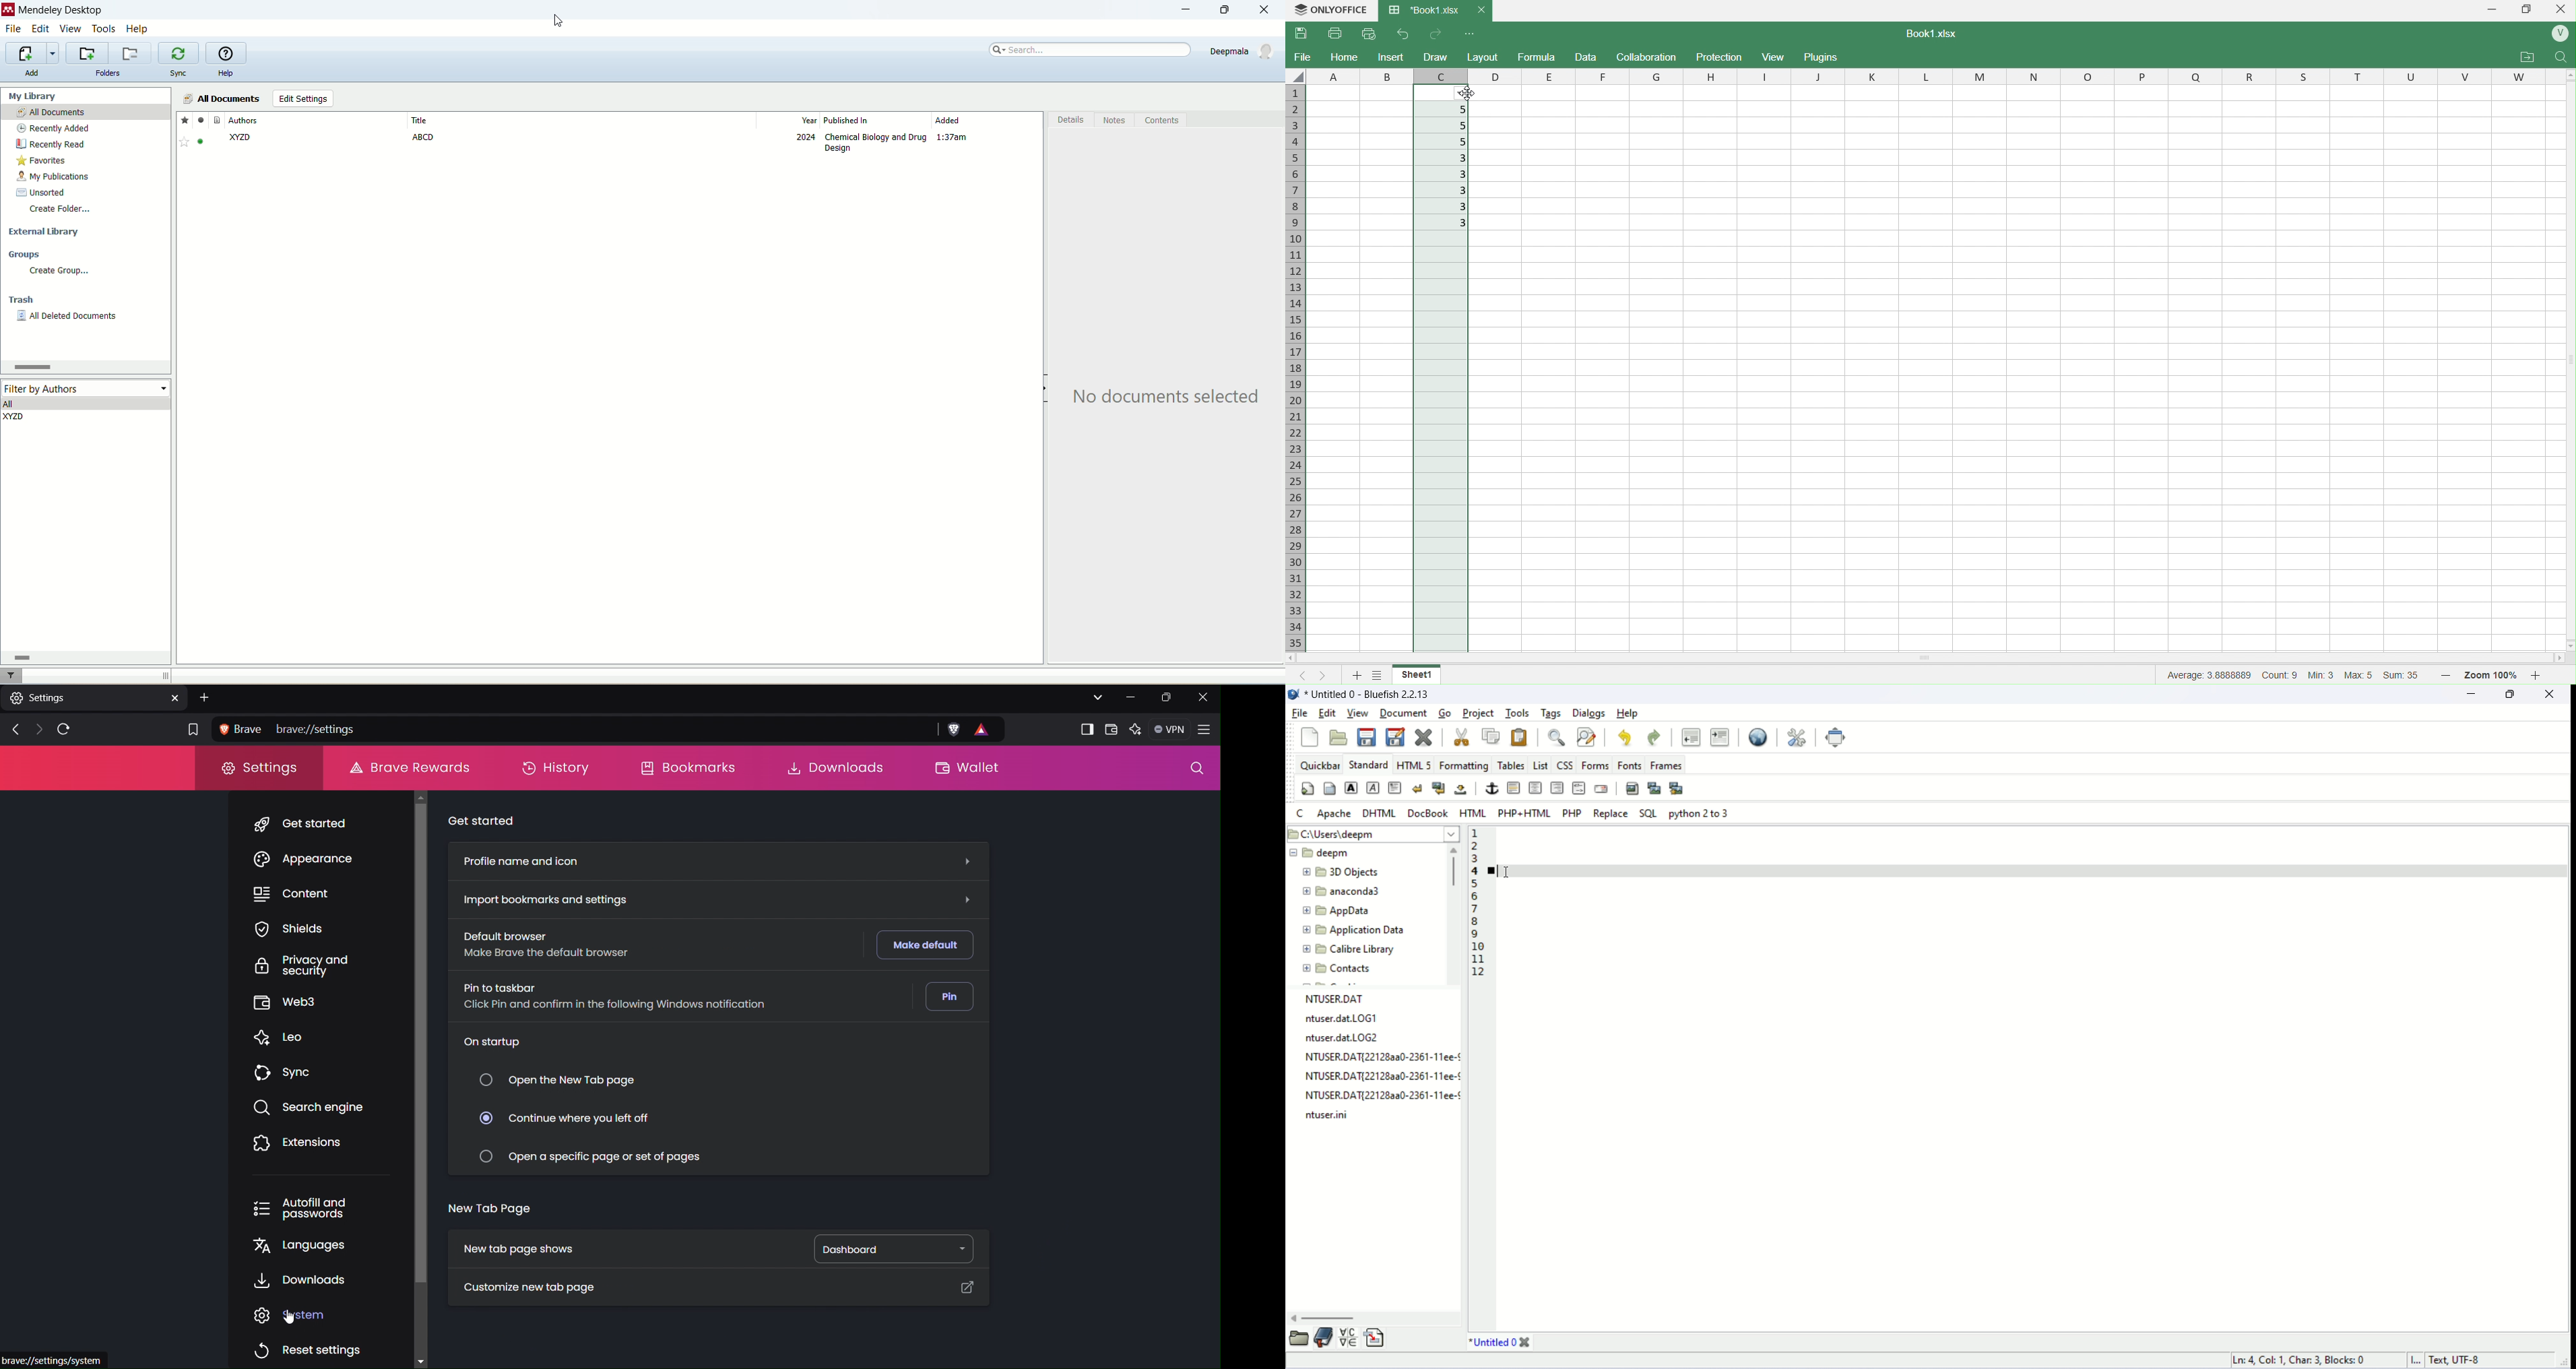 The image size is (2576, 1372). Describe the element at coordinates (2405, 676) in the screenshot. I see `Sum` at that location.